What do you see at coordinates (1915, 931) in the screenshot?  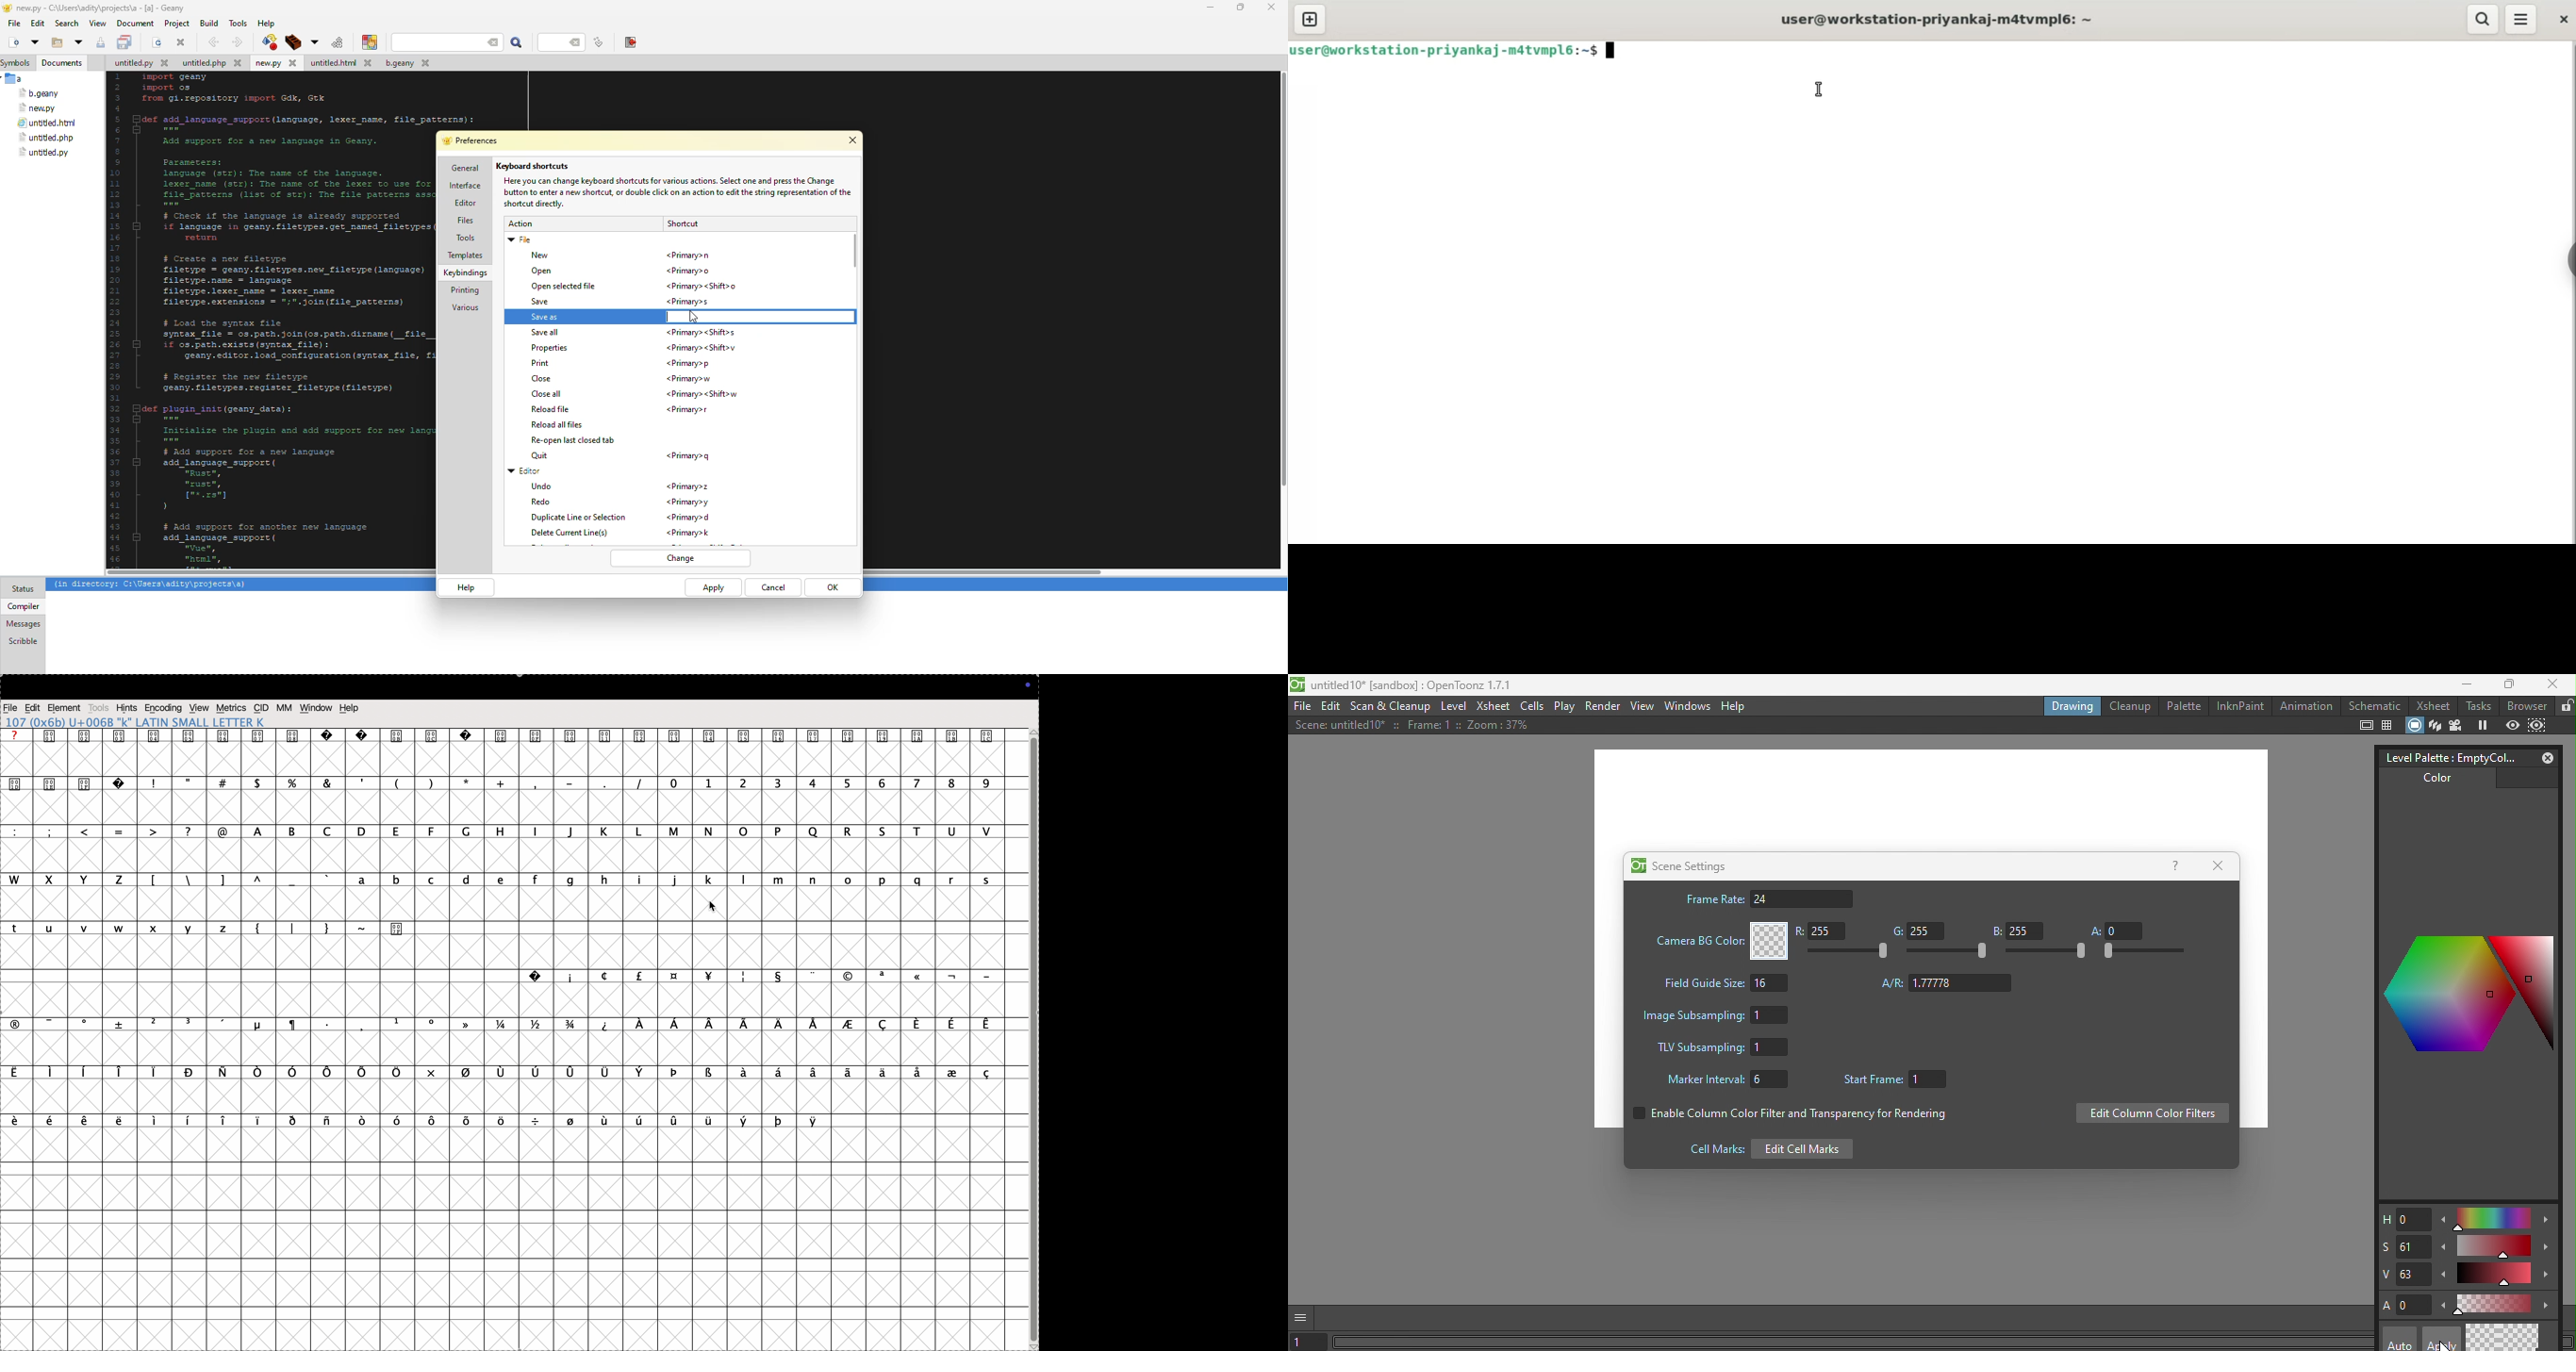 I see `G` at bounding box center [1915, 931].